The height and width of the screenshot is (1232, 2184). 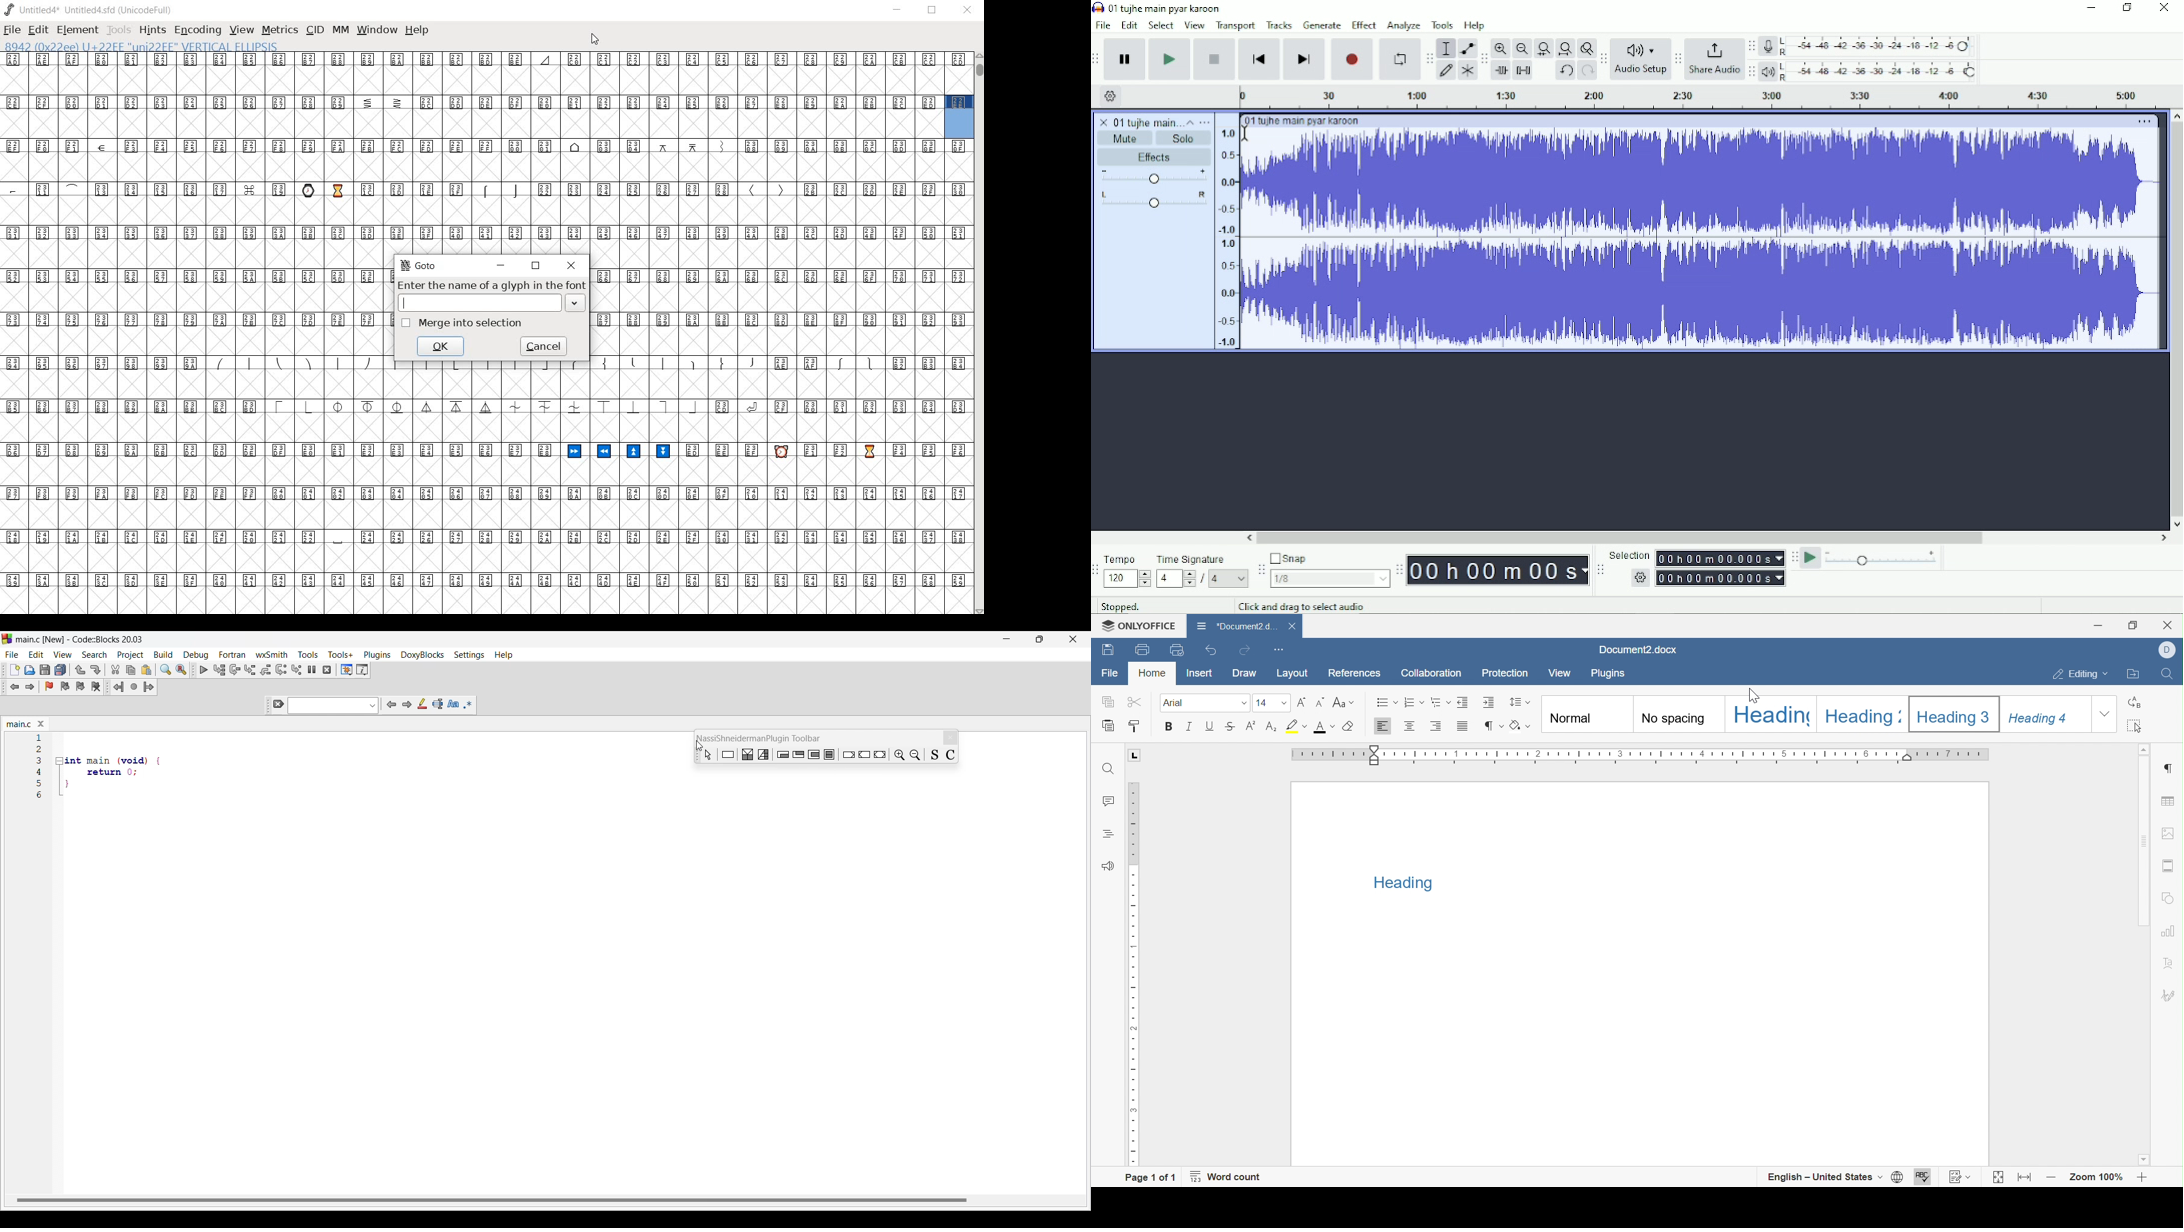 I want to click on Increase Indent, so click(x=1486, y=703).